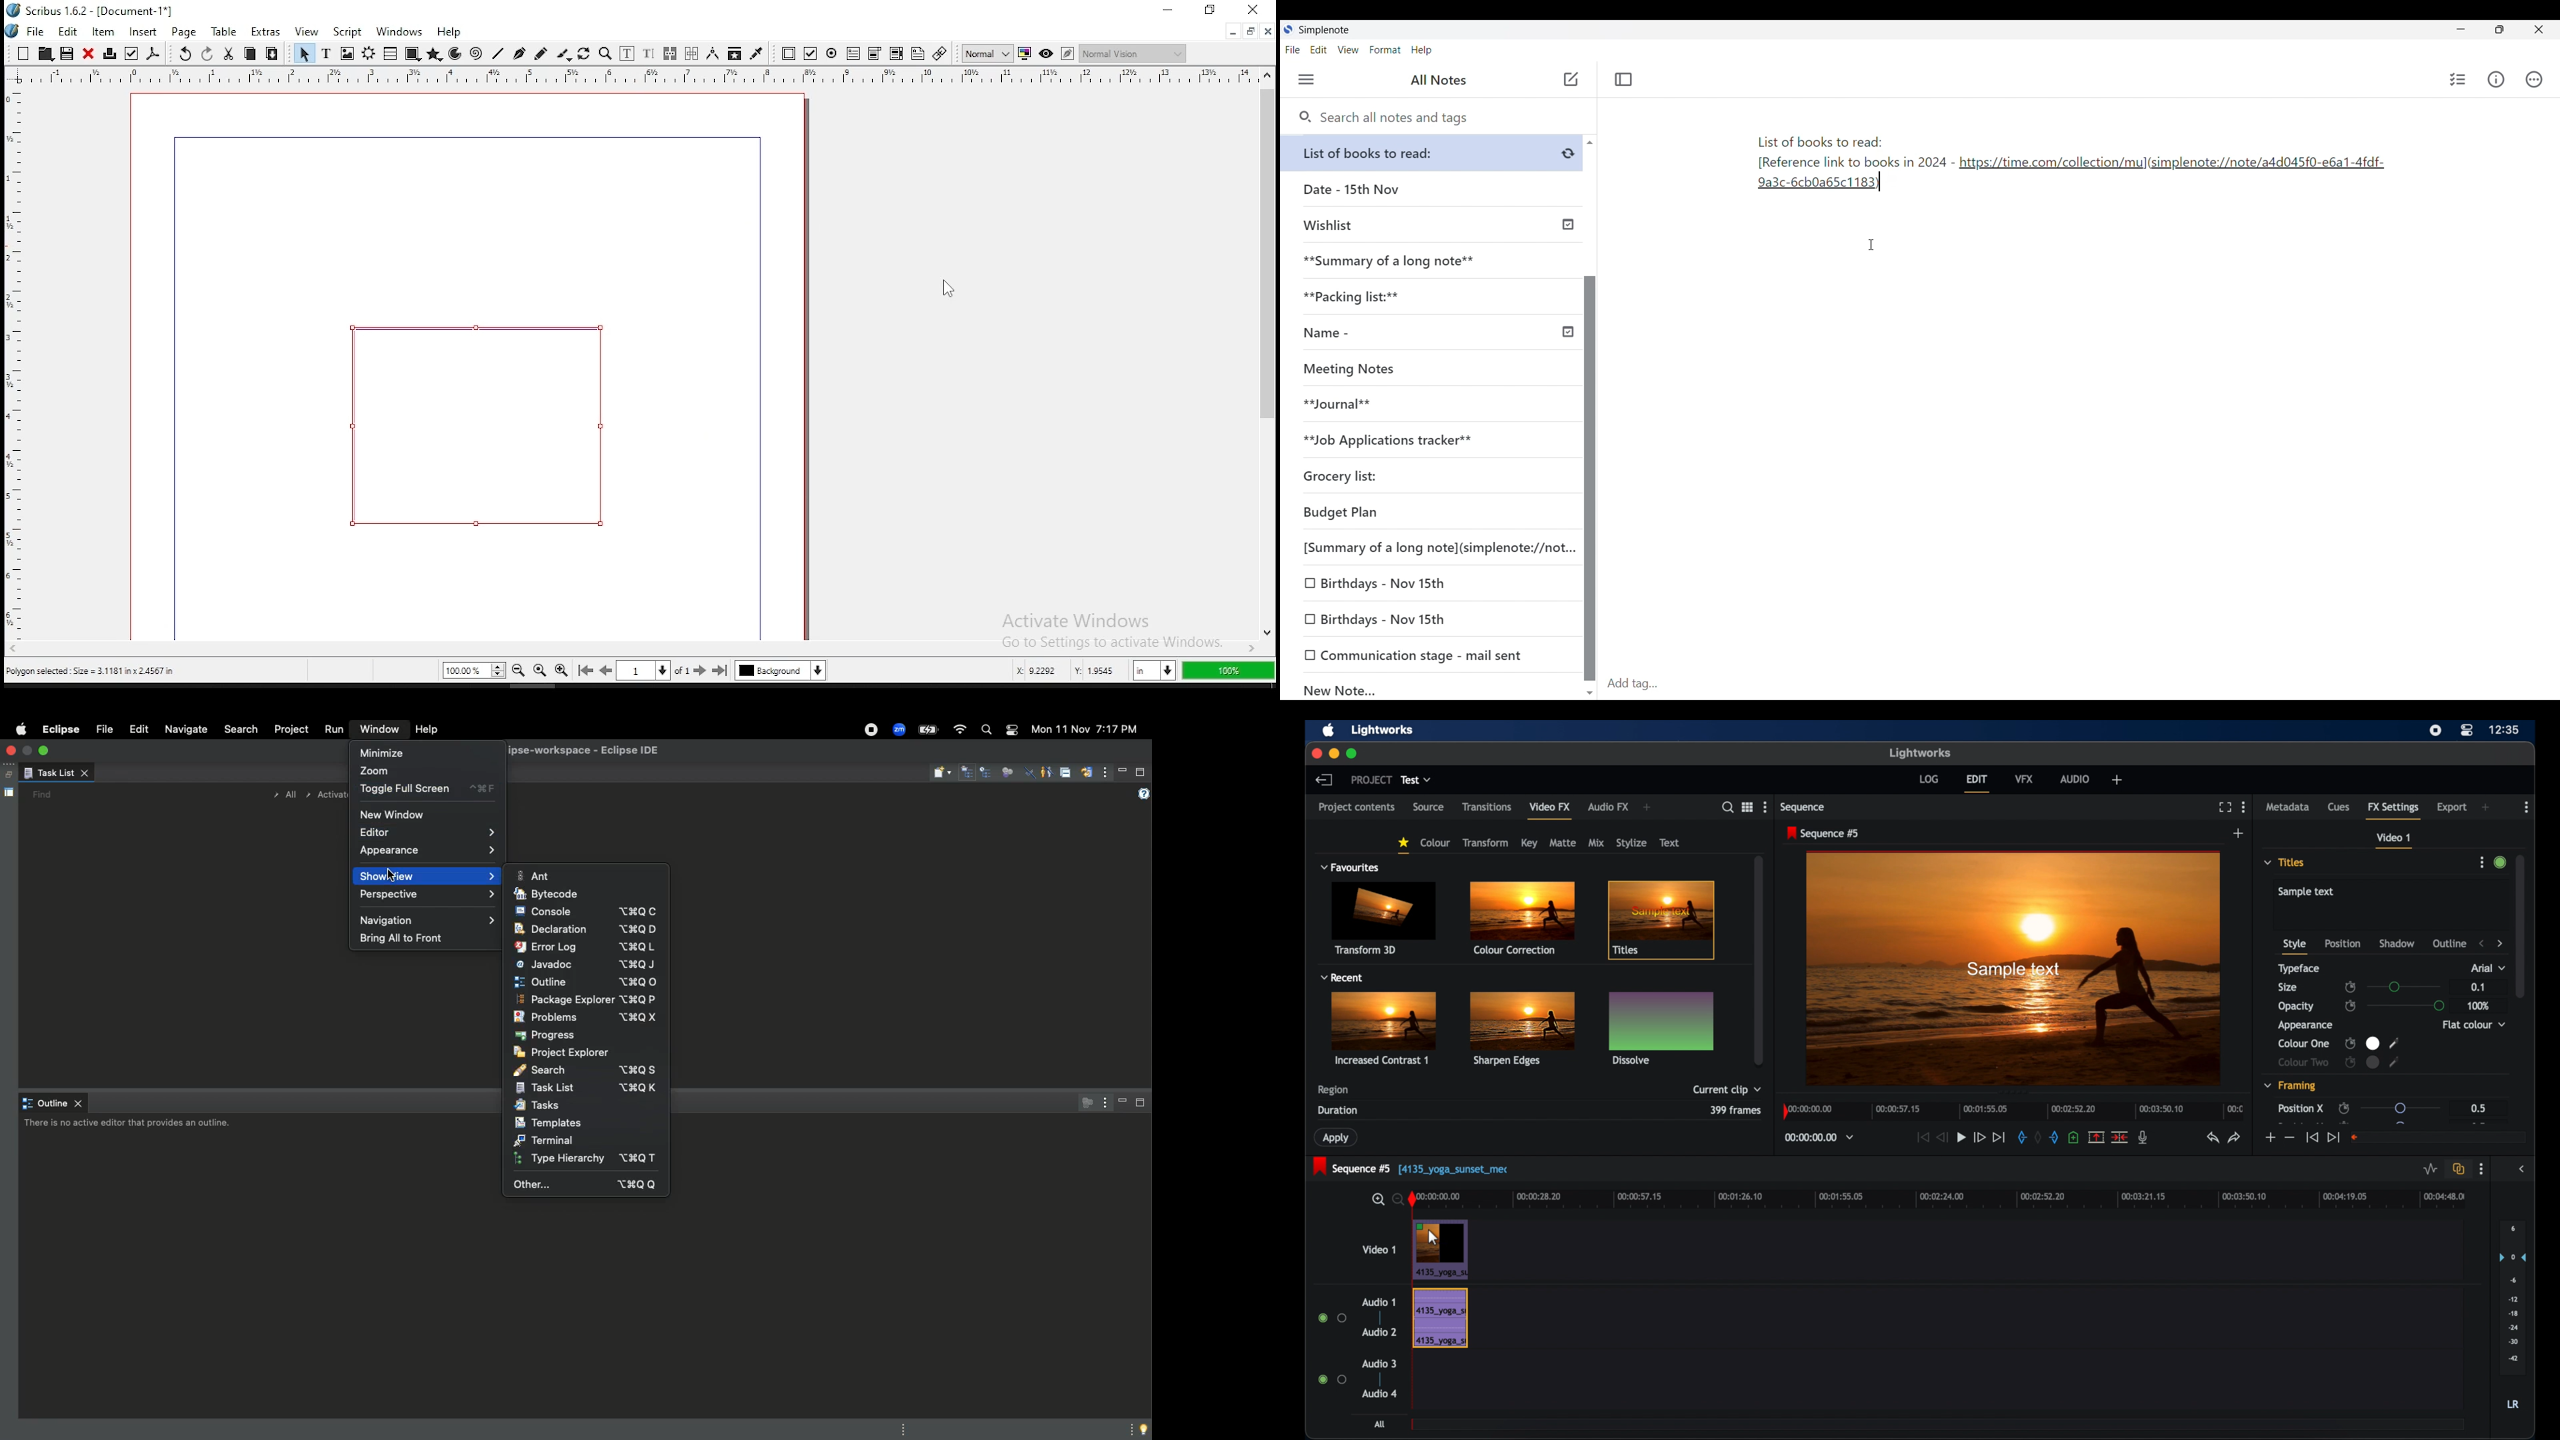 The image size is (2576, 1456). Describe the element at coordinates (640, 74) in the screenshot. I see `vertical ruler` at that location.